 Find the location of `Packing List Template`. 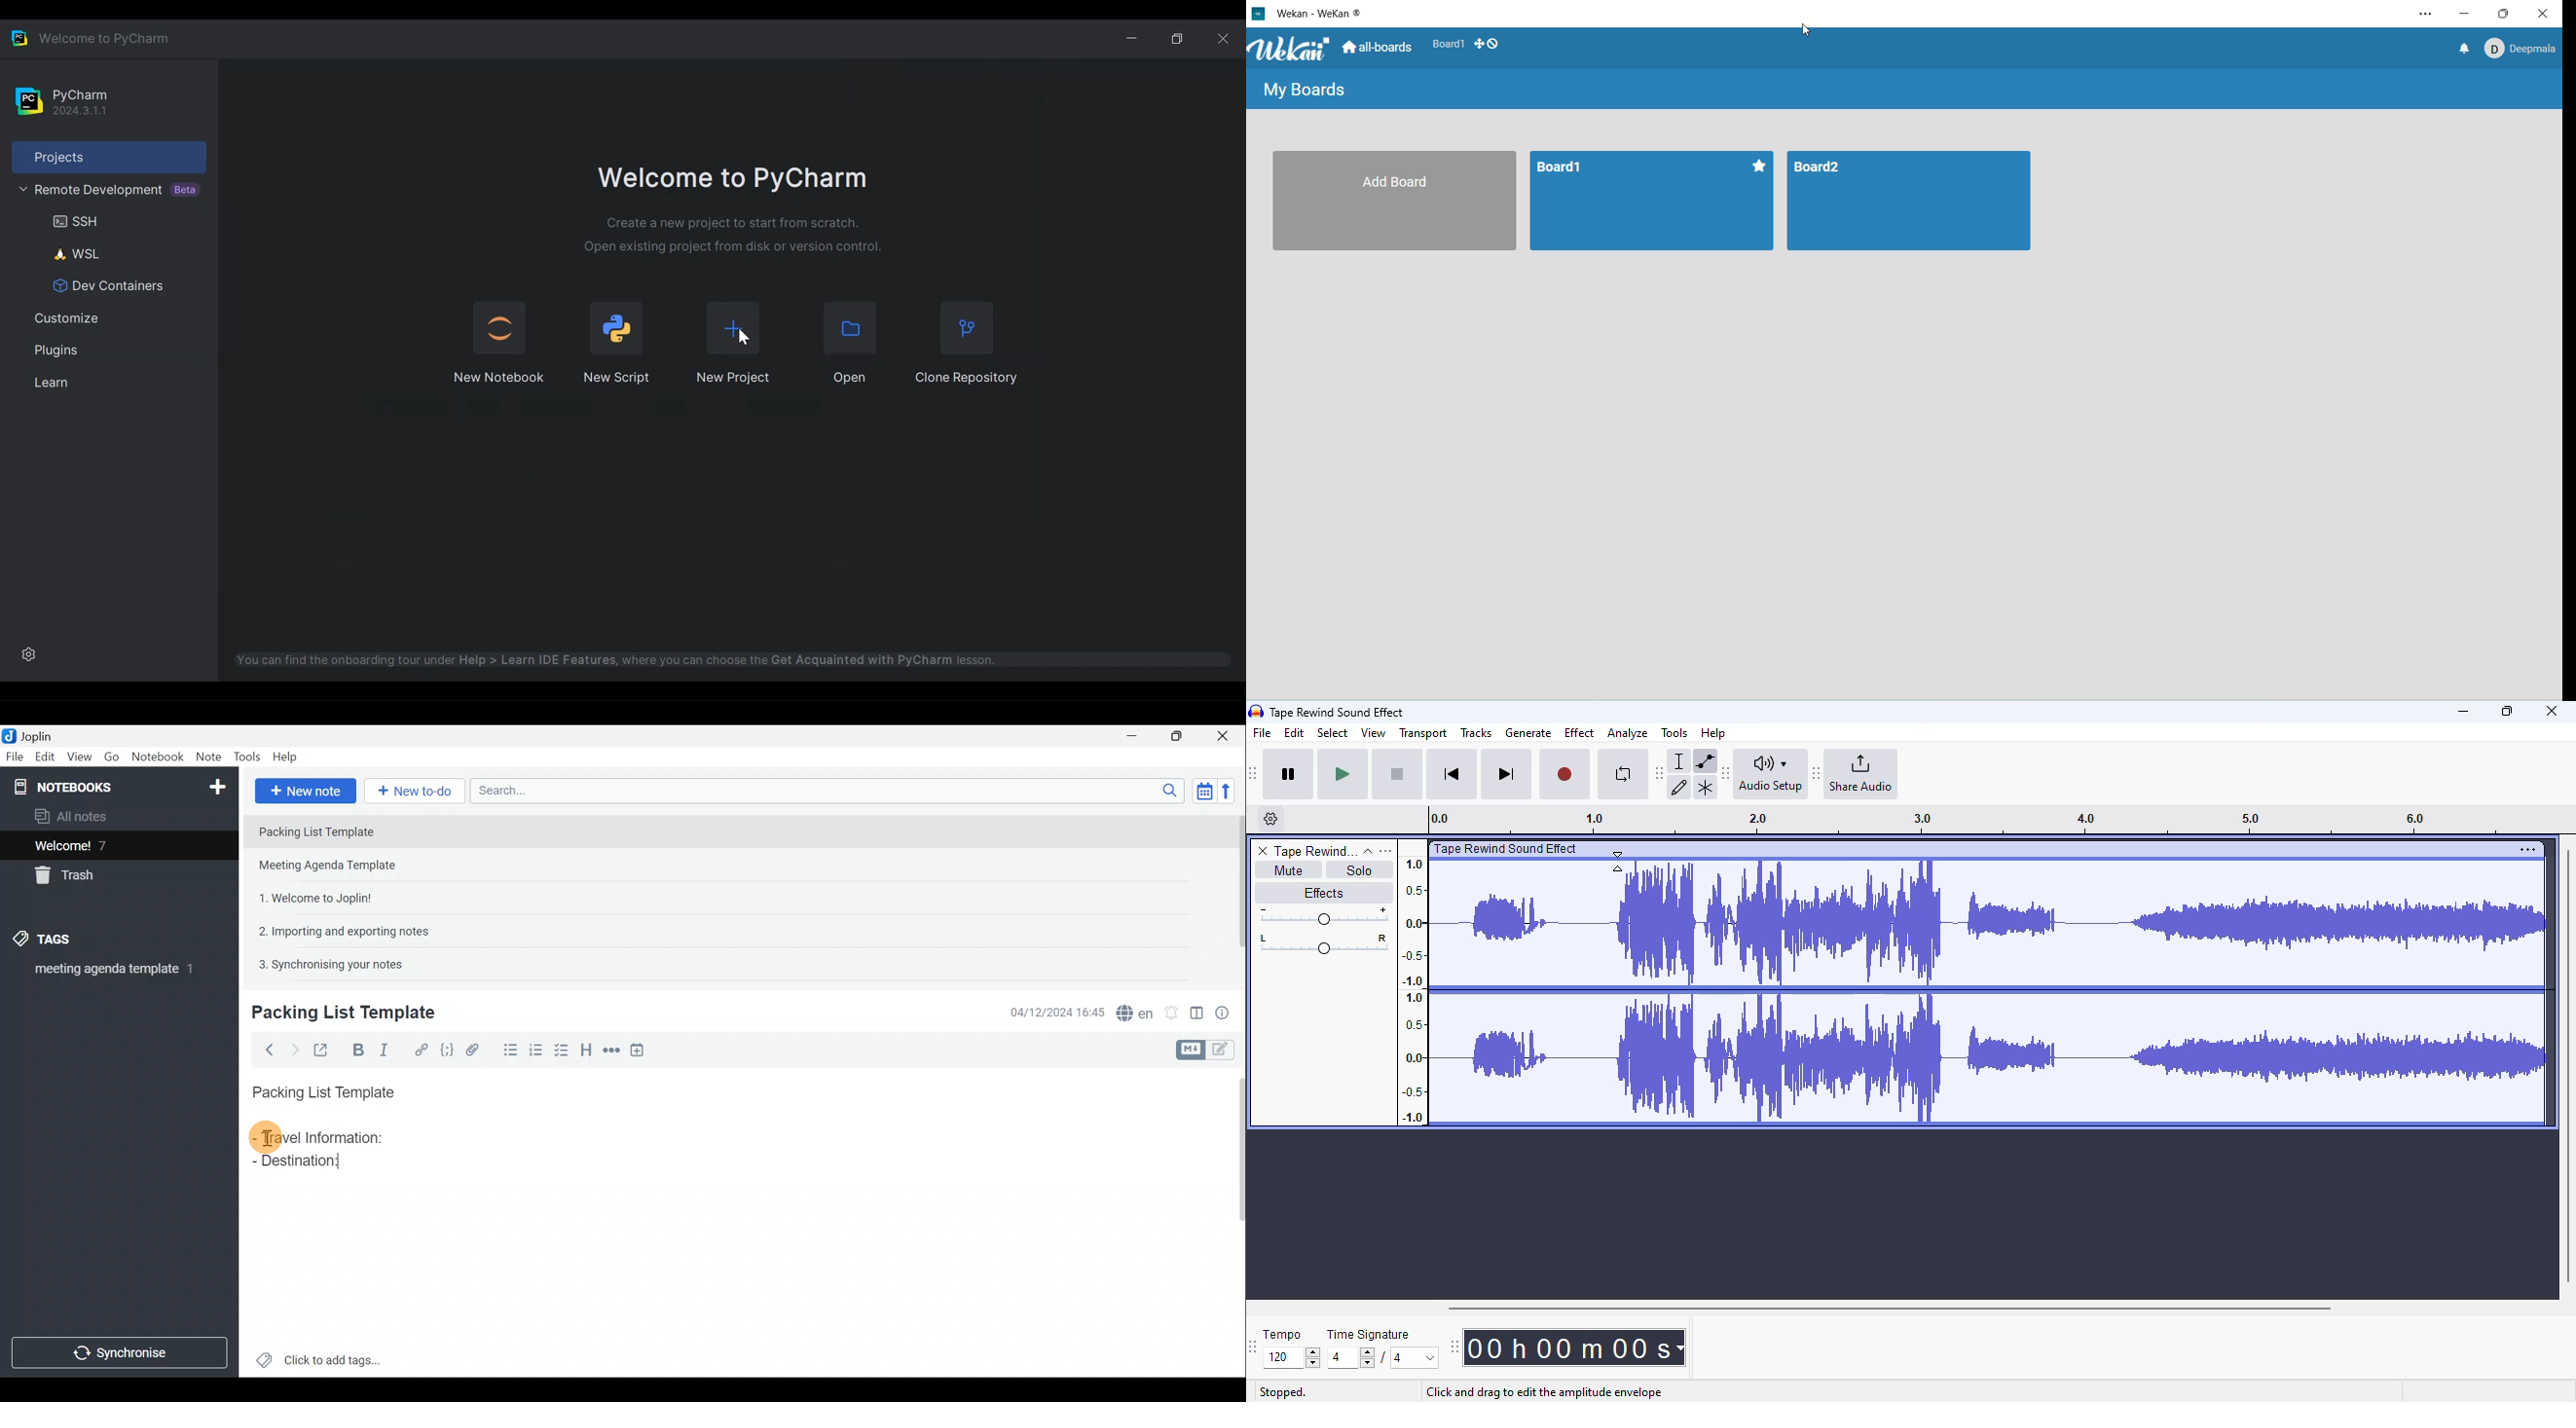

Packing List Template is located at coordinates (321, 1088).